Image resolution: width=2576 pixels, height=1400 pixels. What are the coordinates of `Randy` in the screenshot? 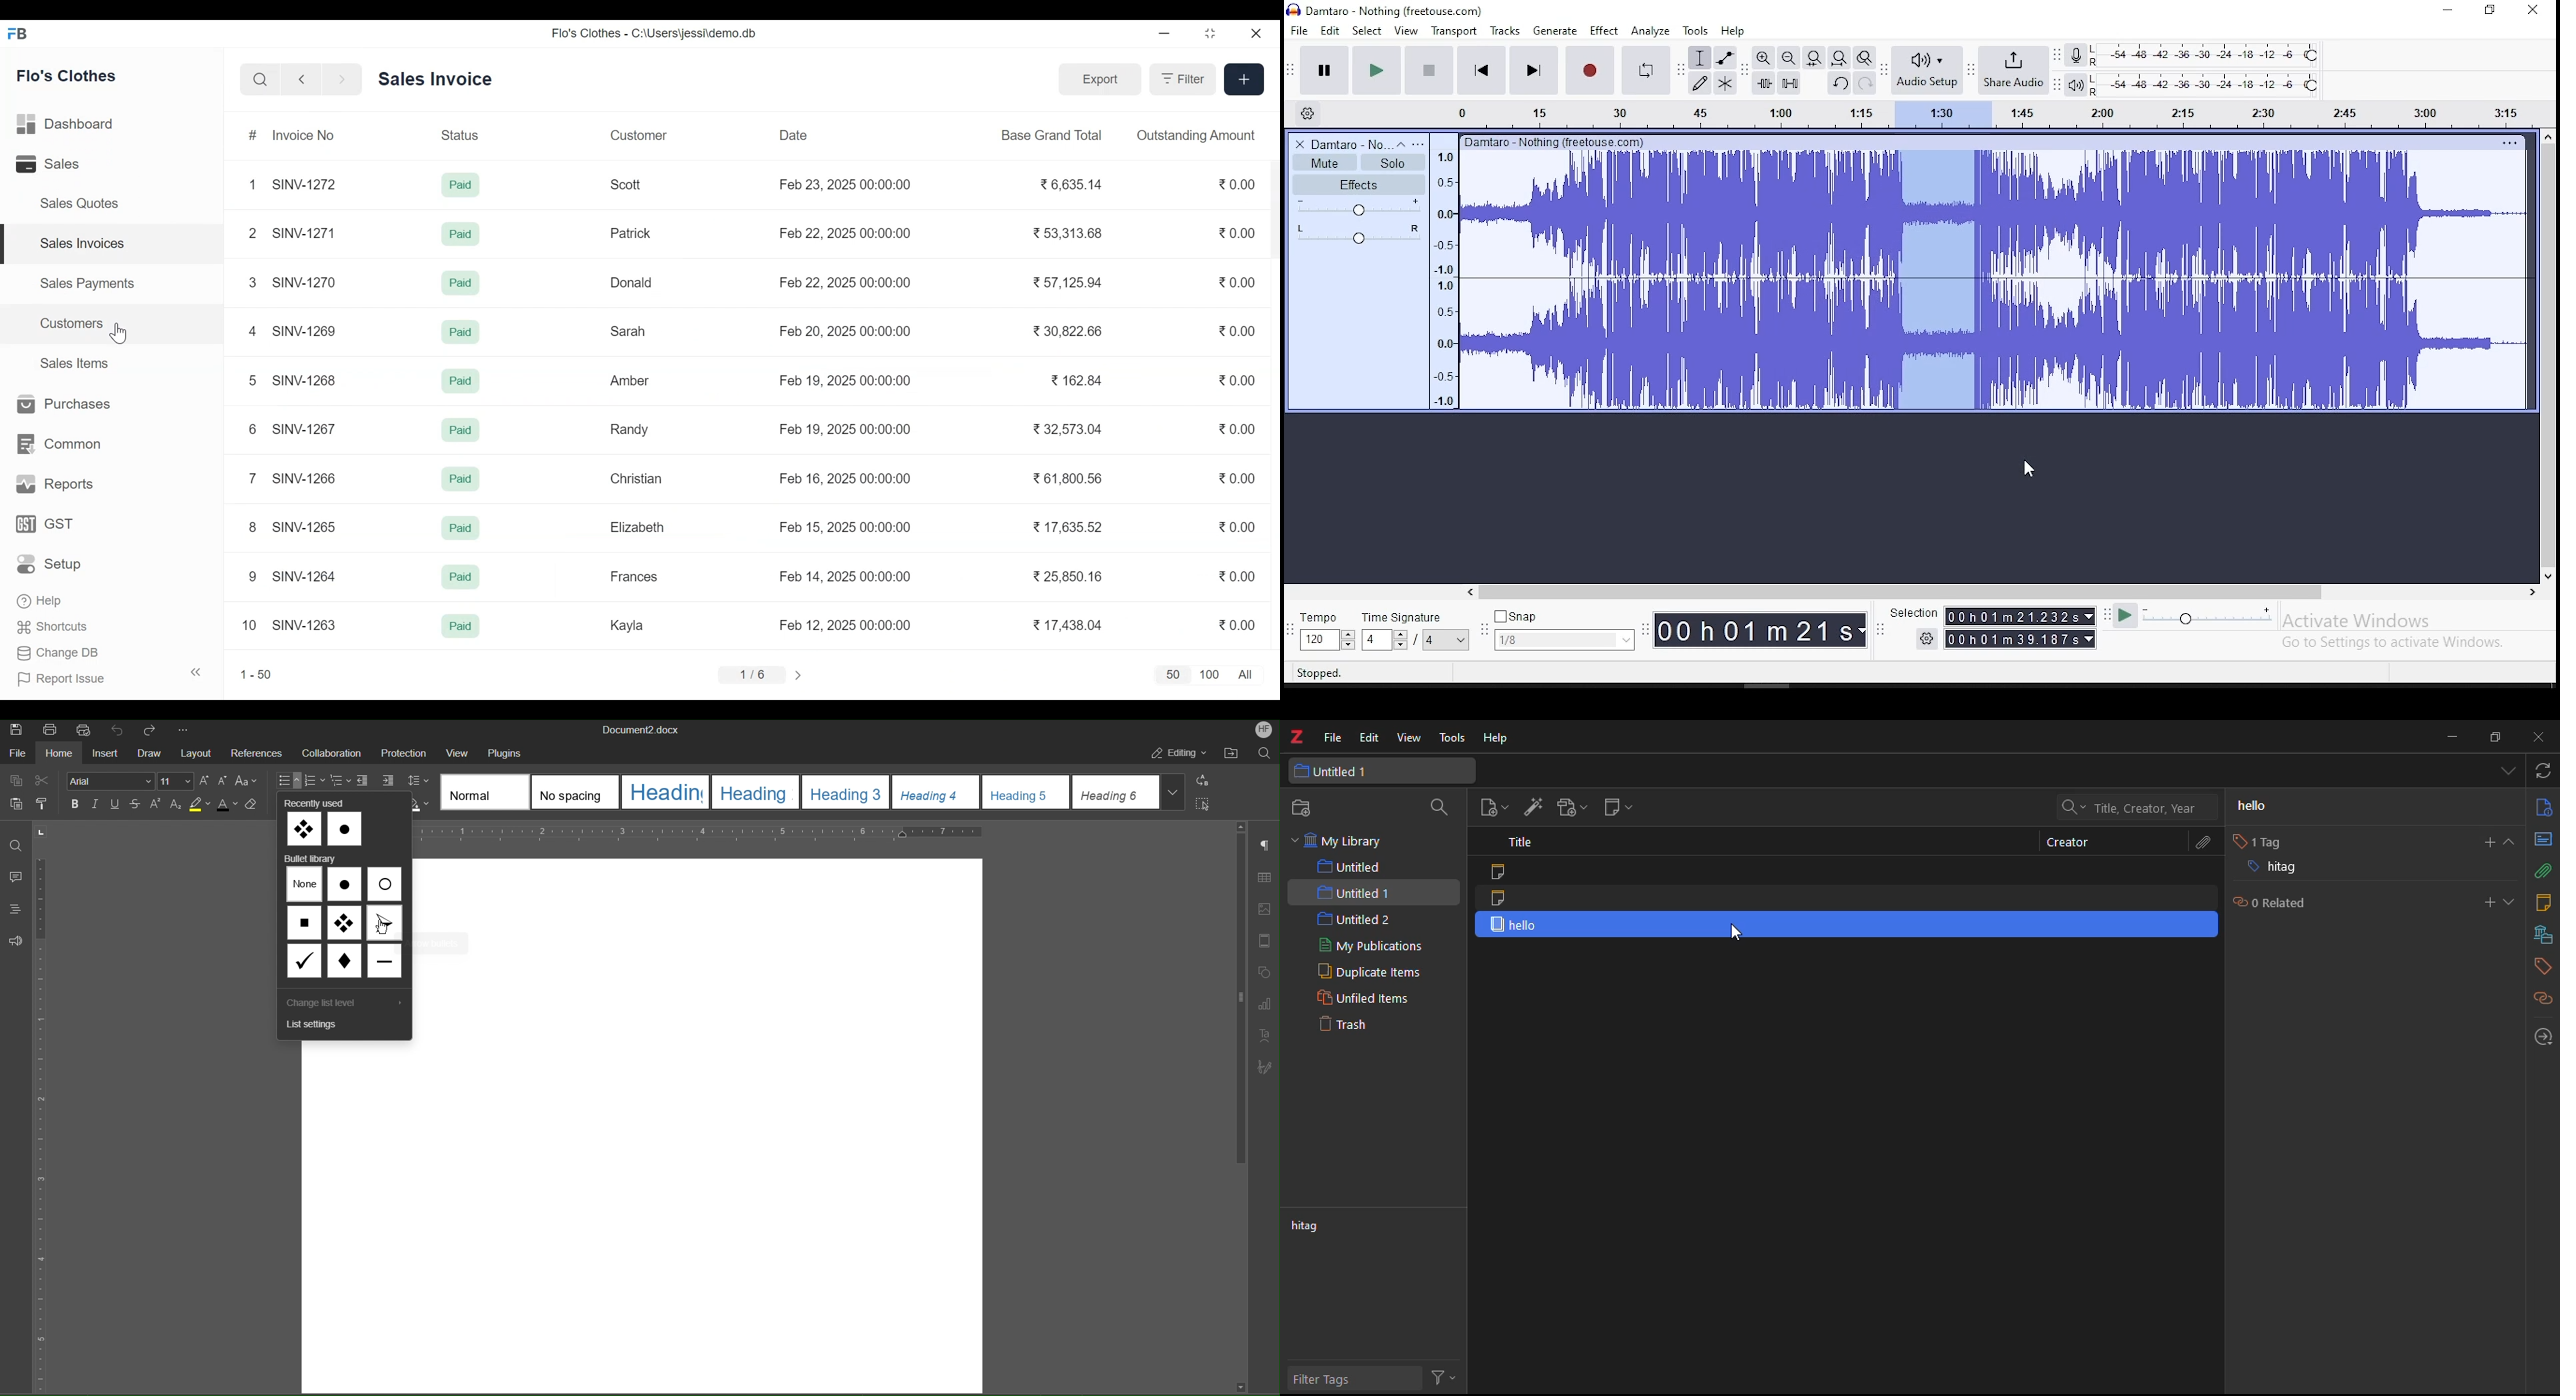 It's located at (630, 431).